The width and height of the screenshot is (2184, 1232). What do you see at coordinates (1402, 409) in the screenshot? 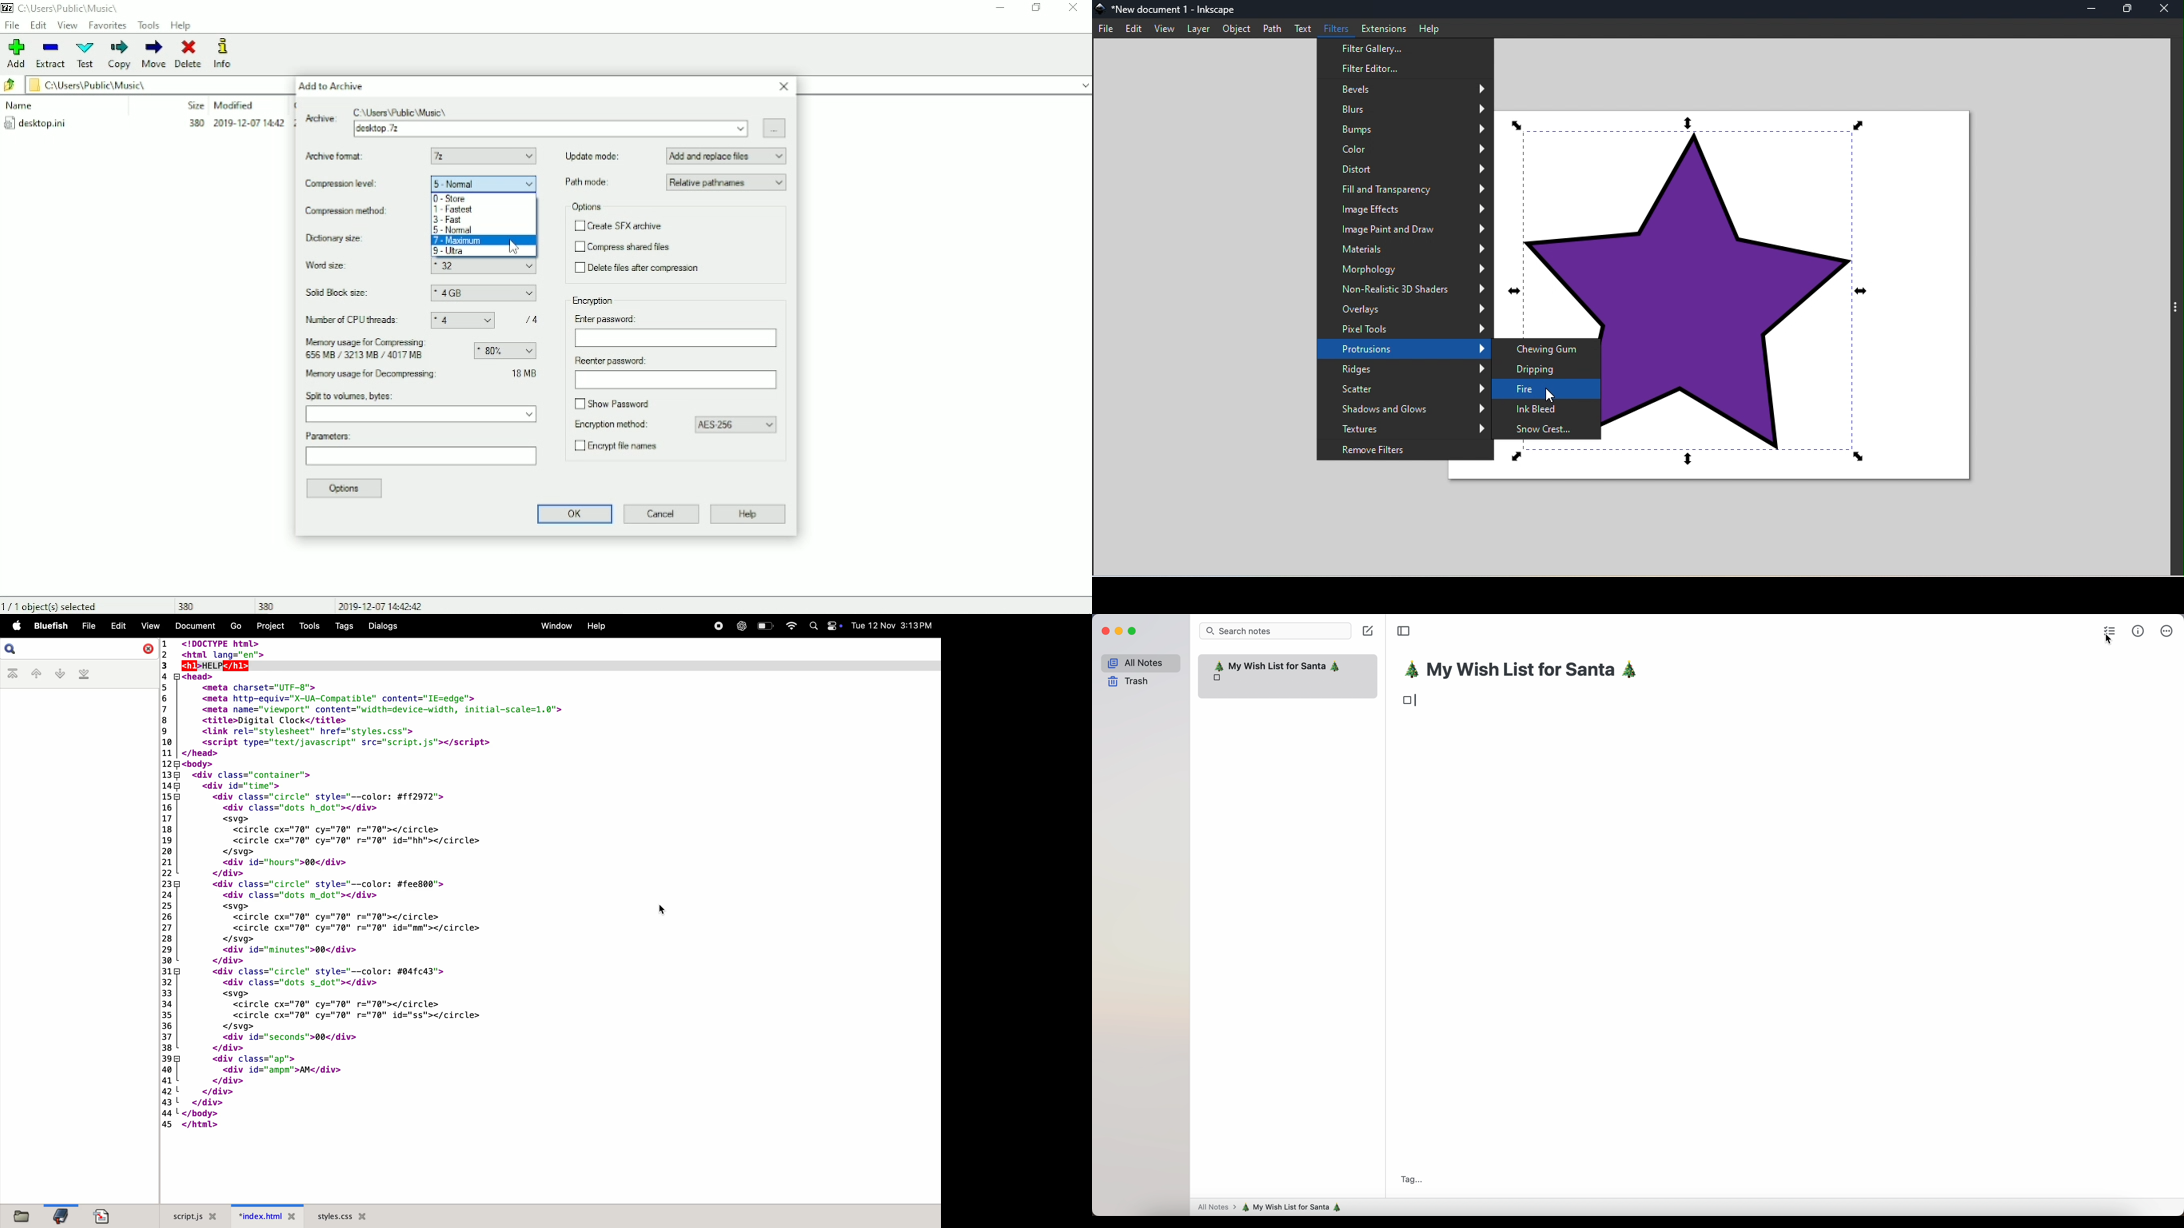
I see `Shadows and Glows` at bounding box center [1402, 409].